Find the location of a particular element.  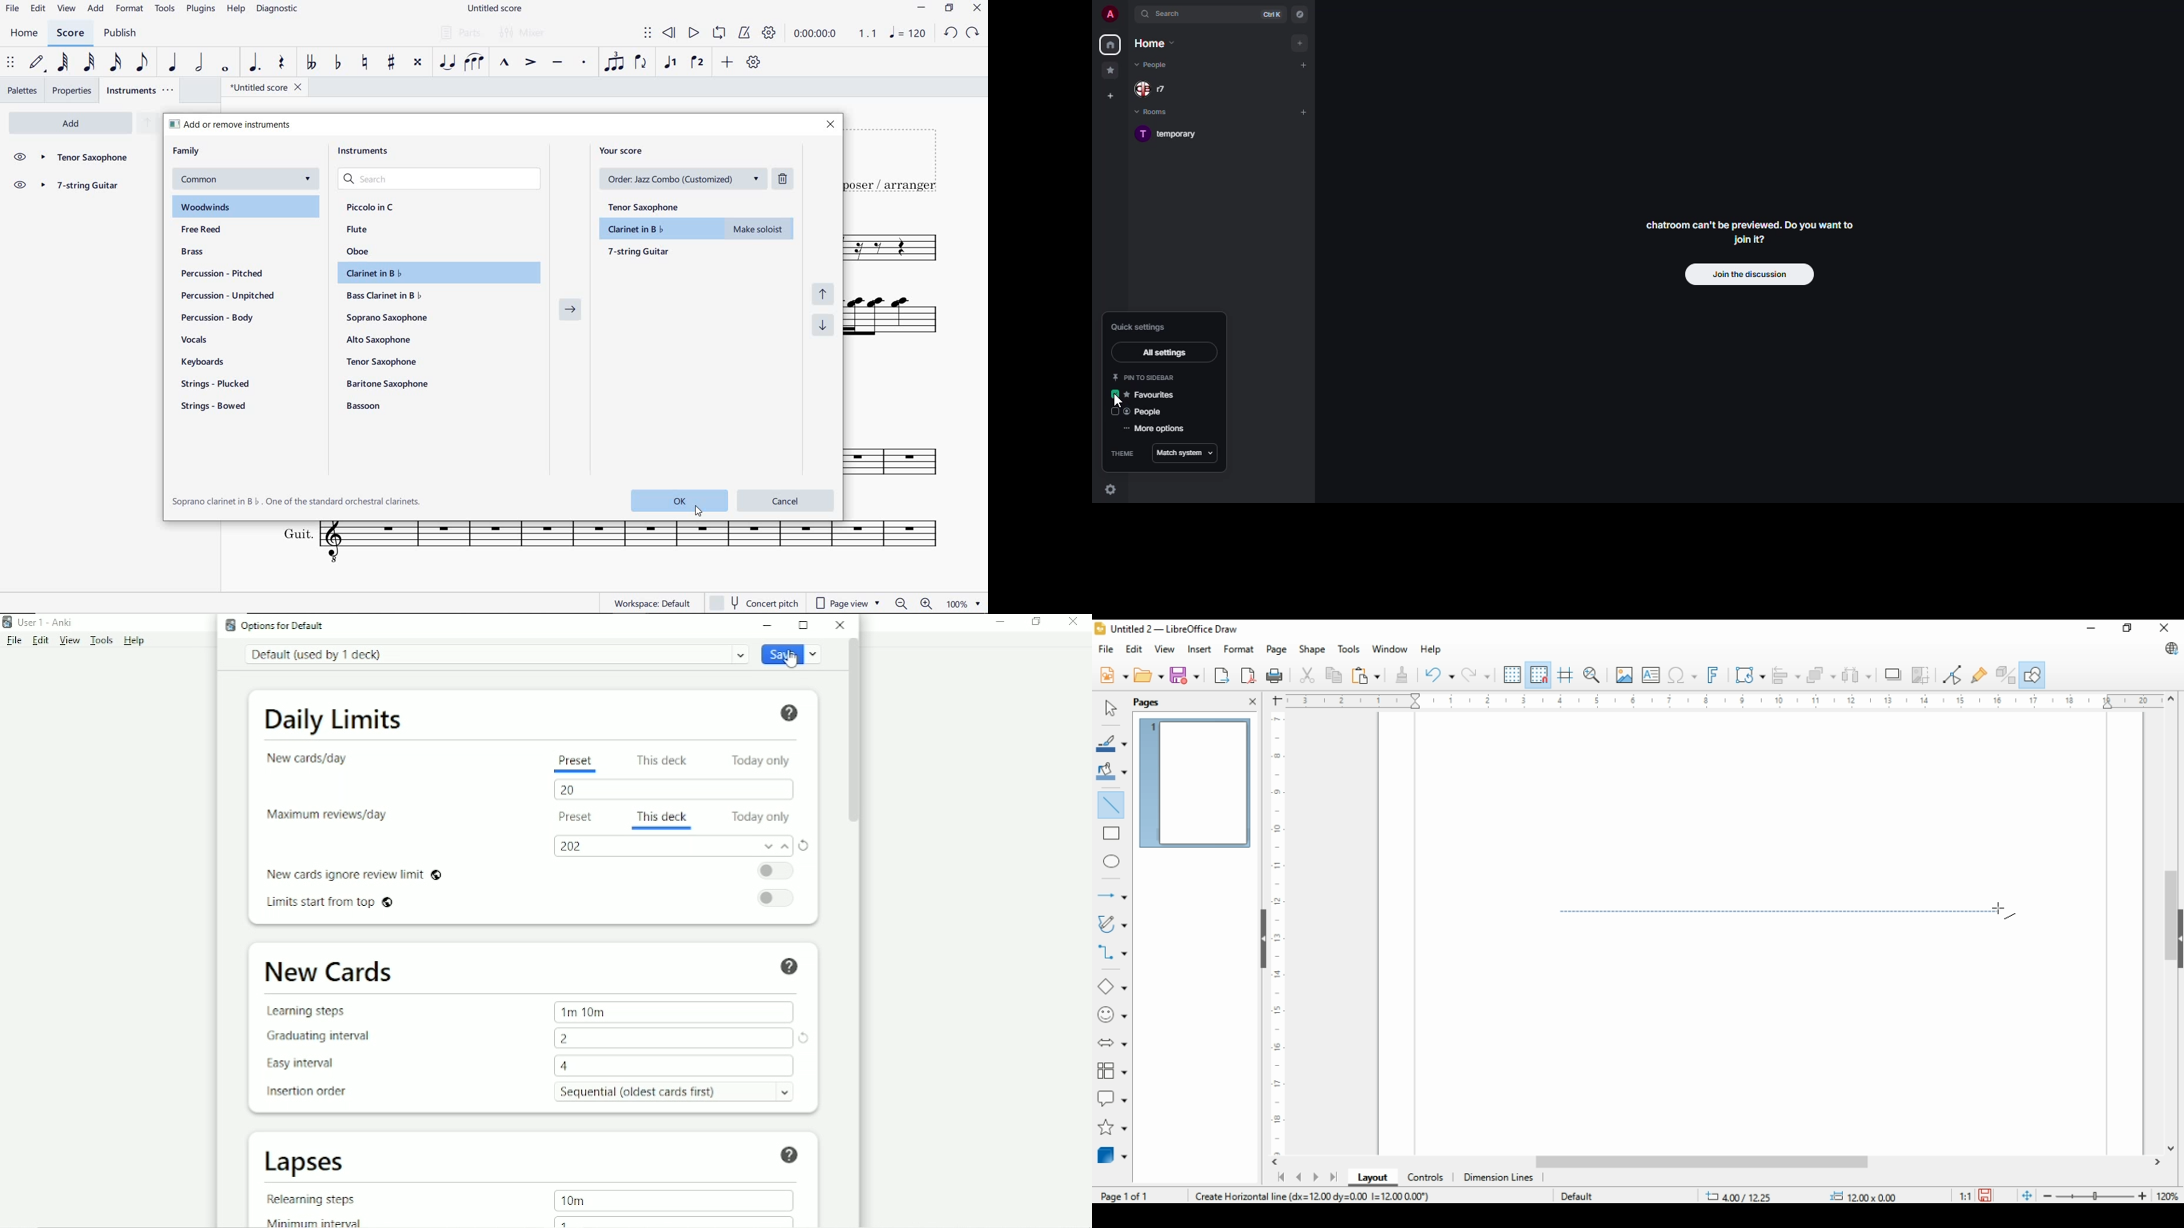

Edit is located at coordinates (40, 639).